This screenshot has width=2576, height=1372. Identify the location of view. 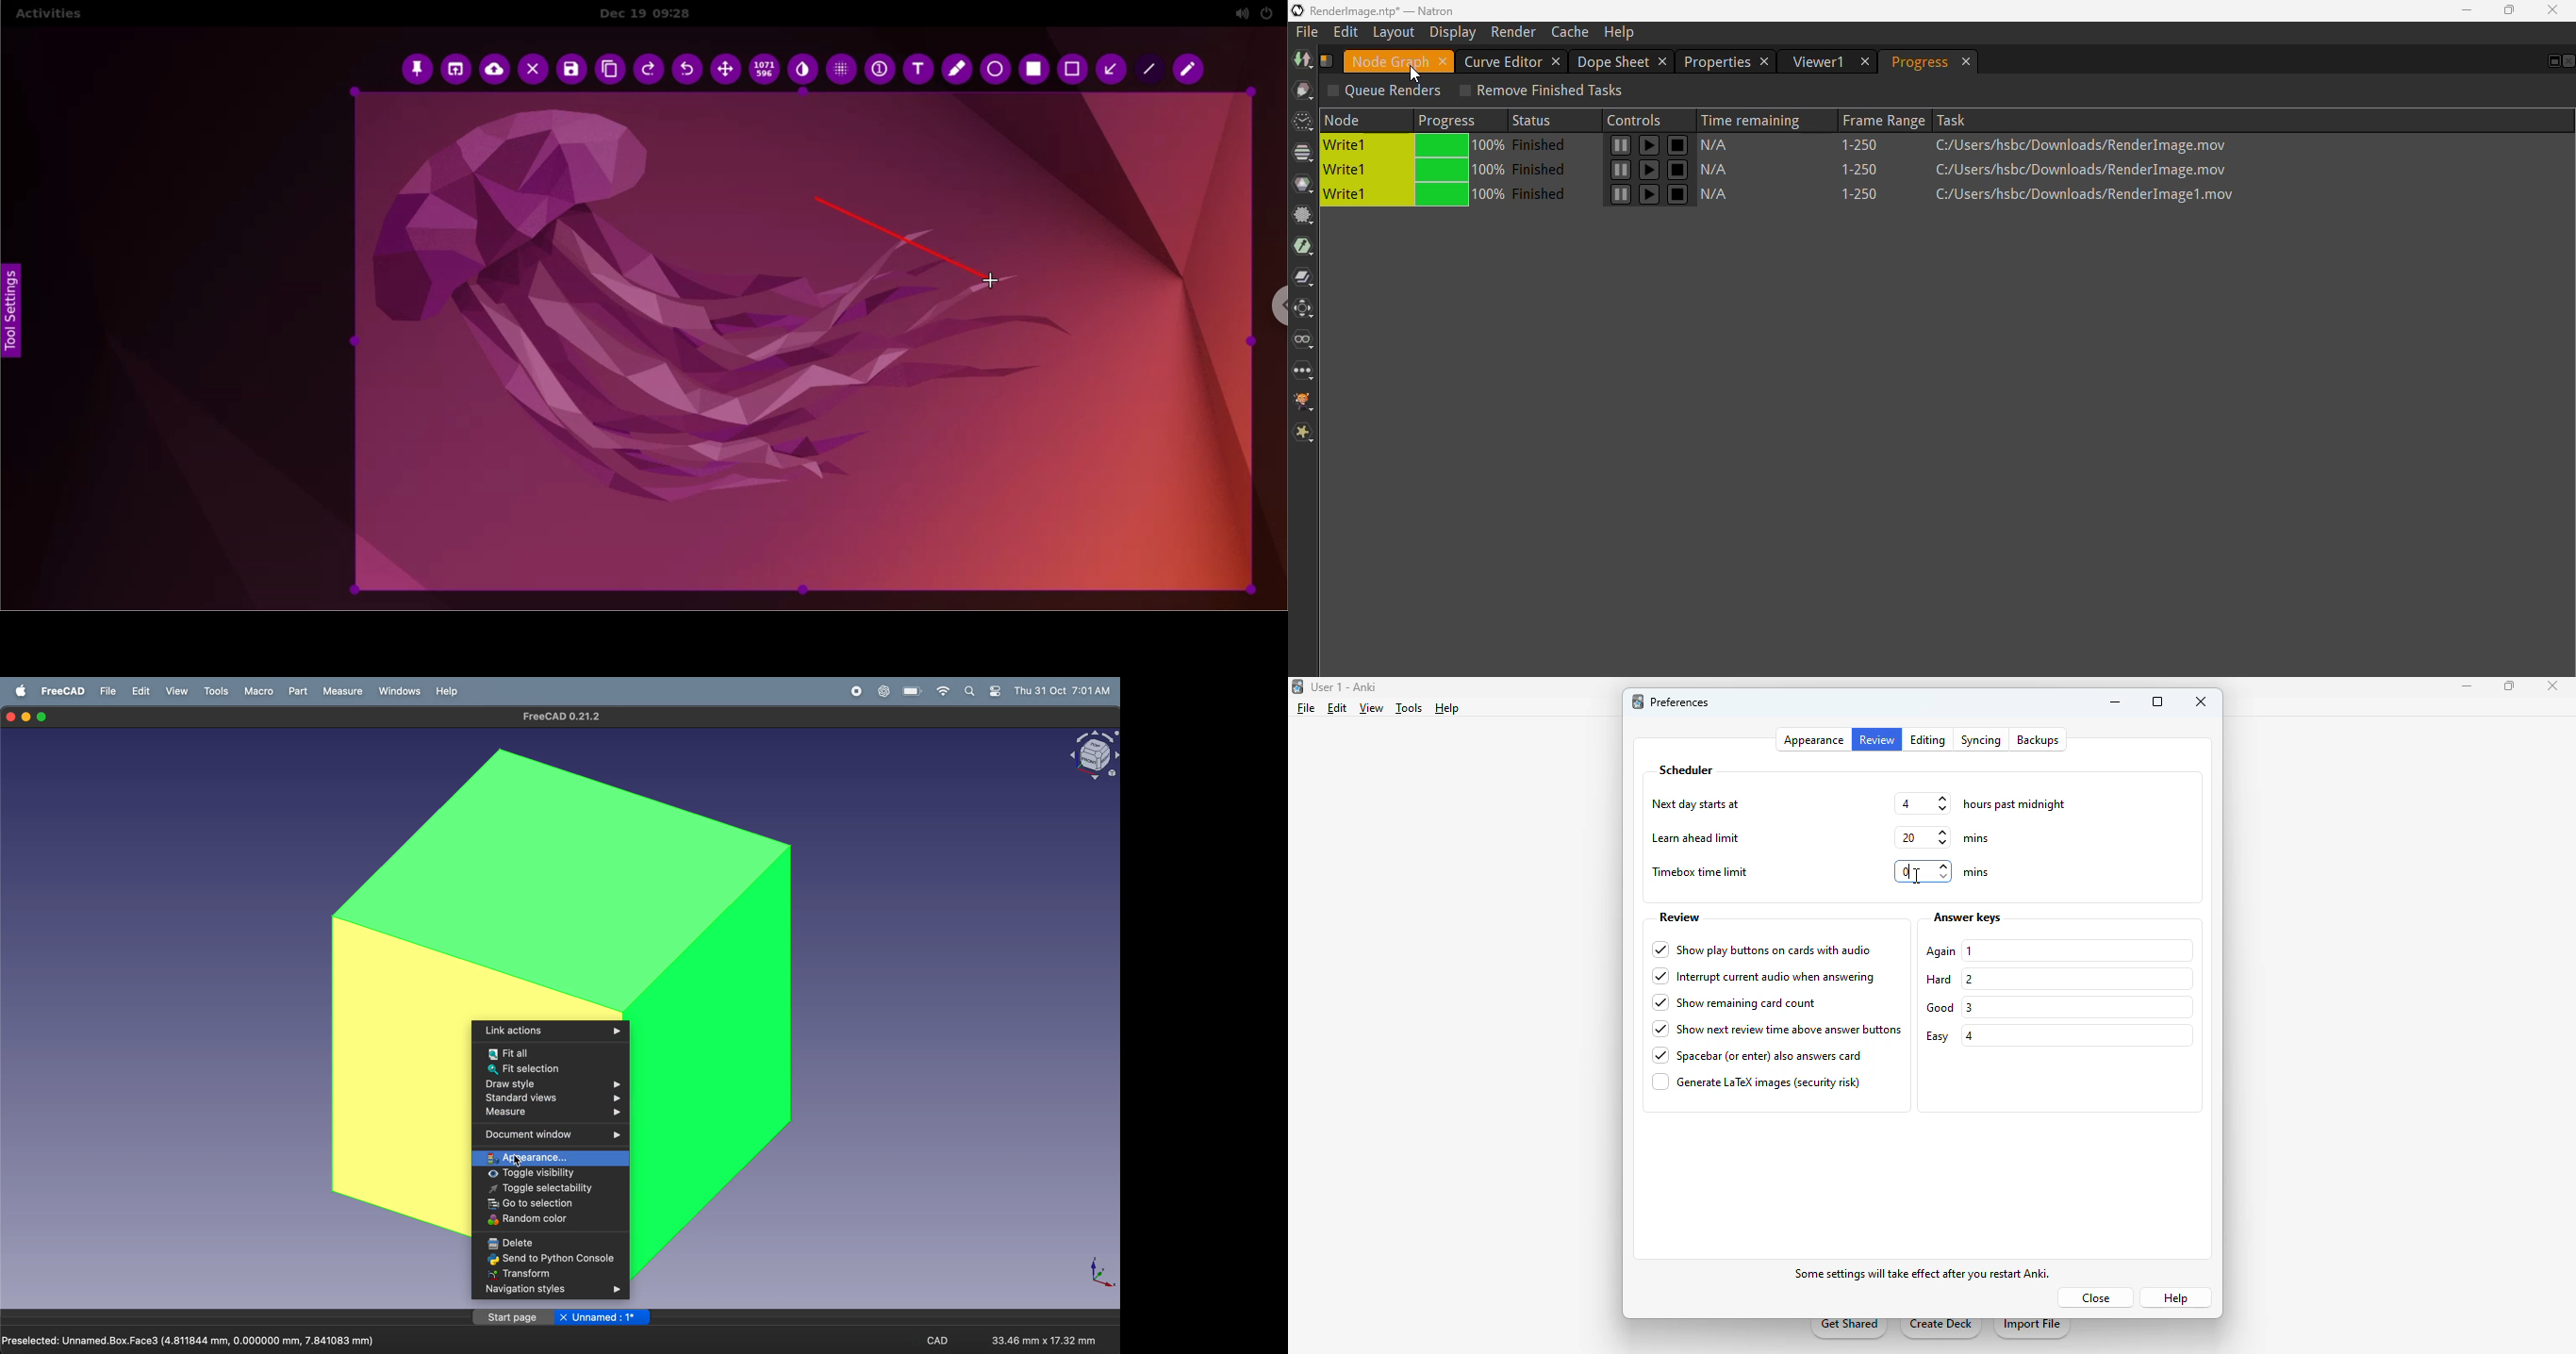
(1371, 709).